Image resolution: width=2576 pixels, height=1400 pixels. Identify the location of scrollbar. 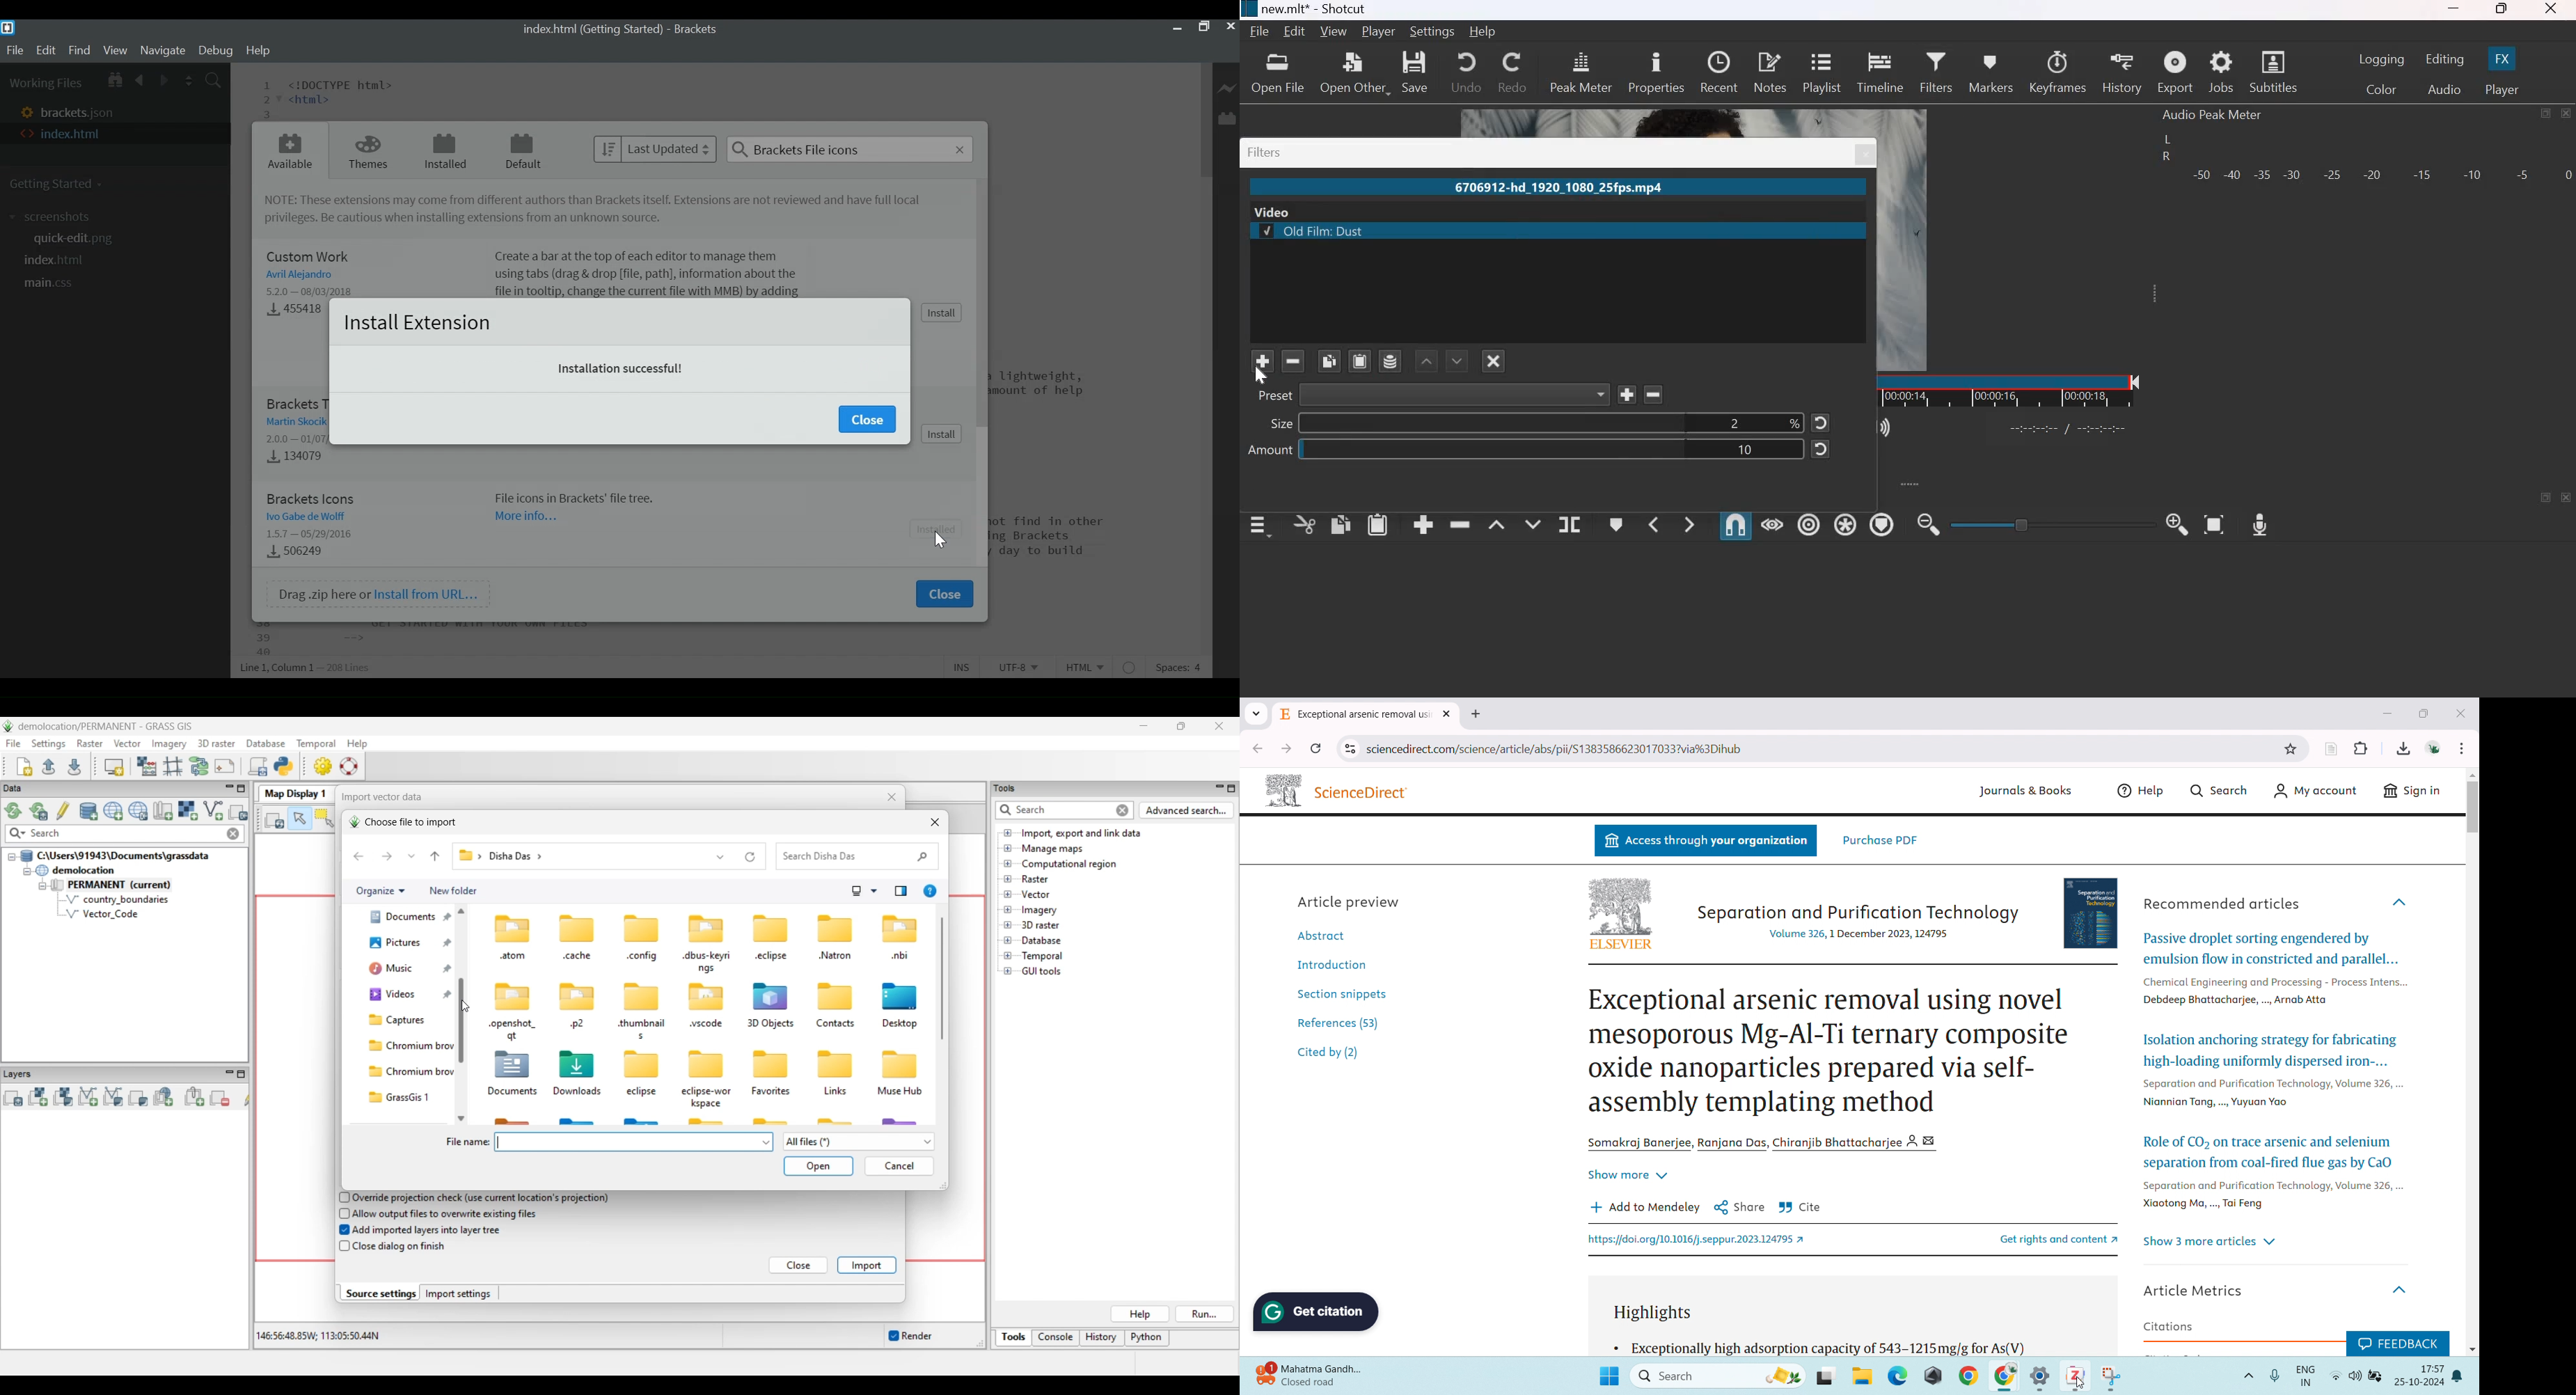
(2471, 814).